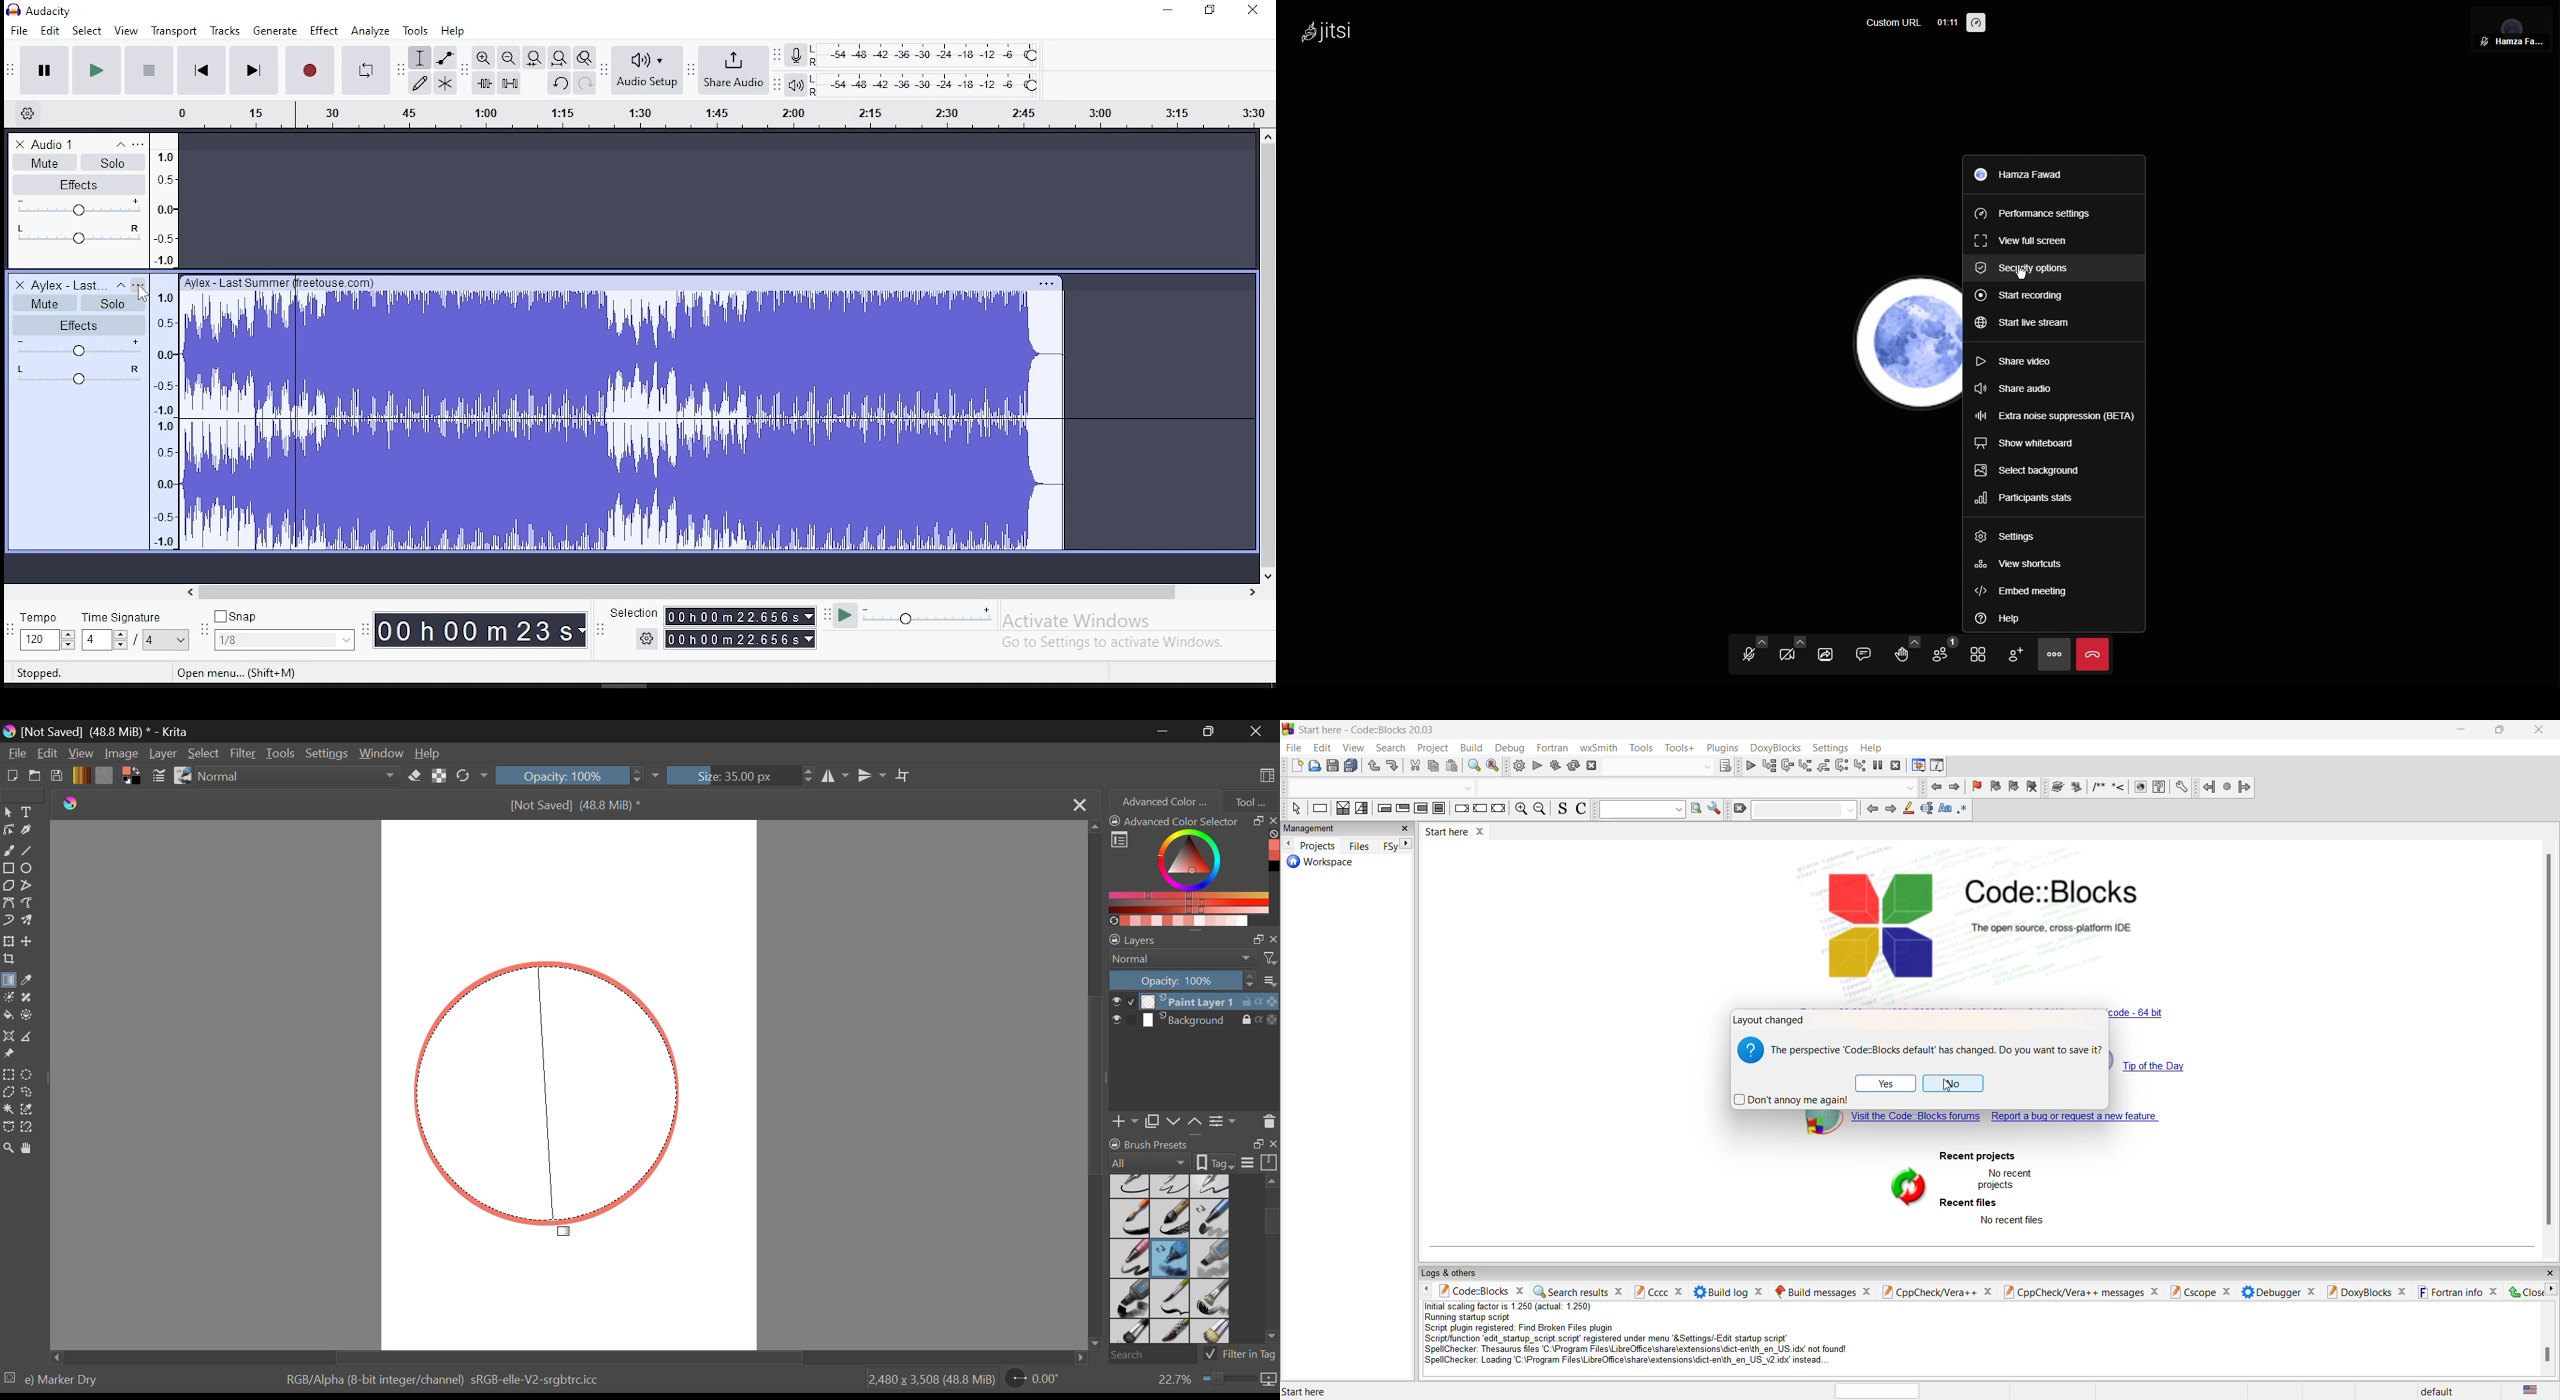 The image size is (2576, 1400). I want to click on L, so click(816, 49).